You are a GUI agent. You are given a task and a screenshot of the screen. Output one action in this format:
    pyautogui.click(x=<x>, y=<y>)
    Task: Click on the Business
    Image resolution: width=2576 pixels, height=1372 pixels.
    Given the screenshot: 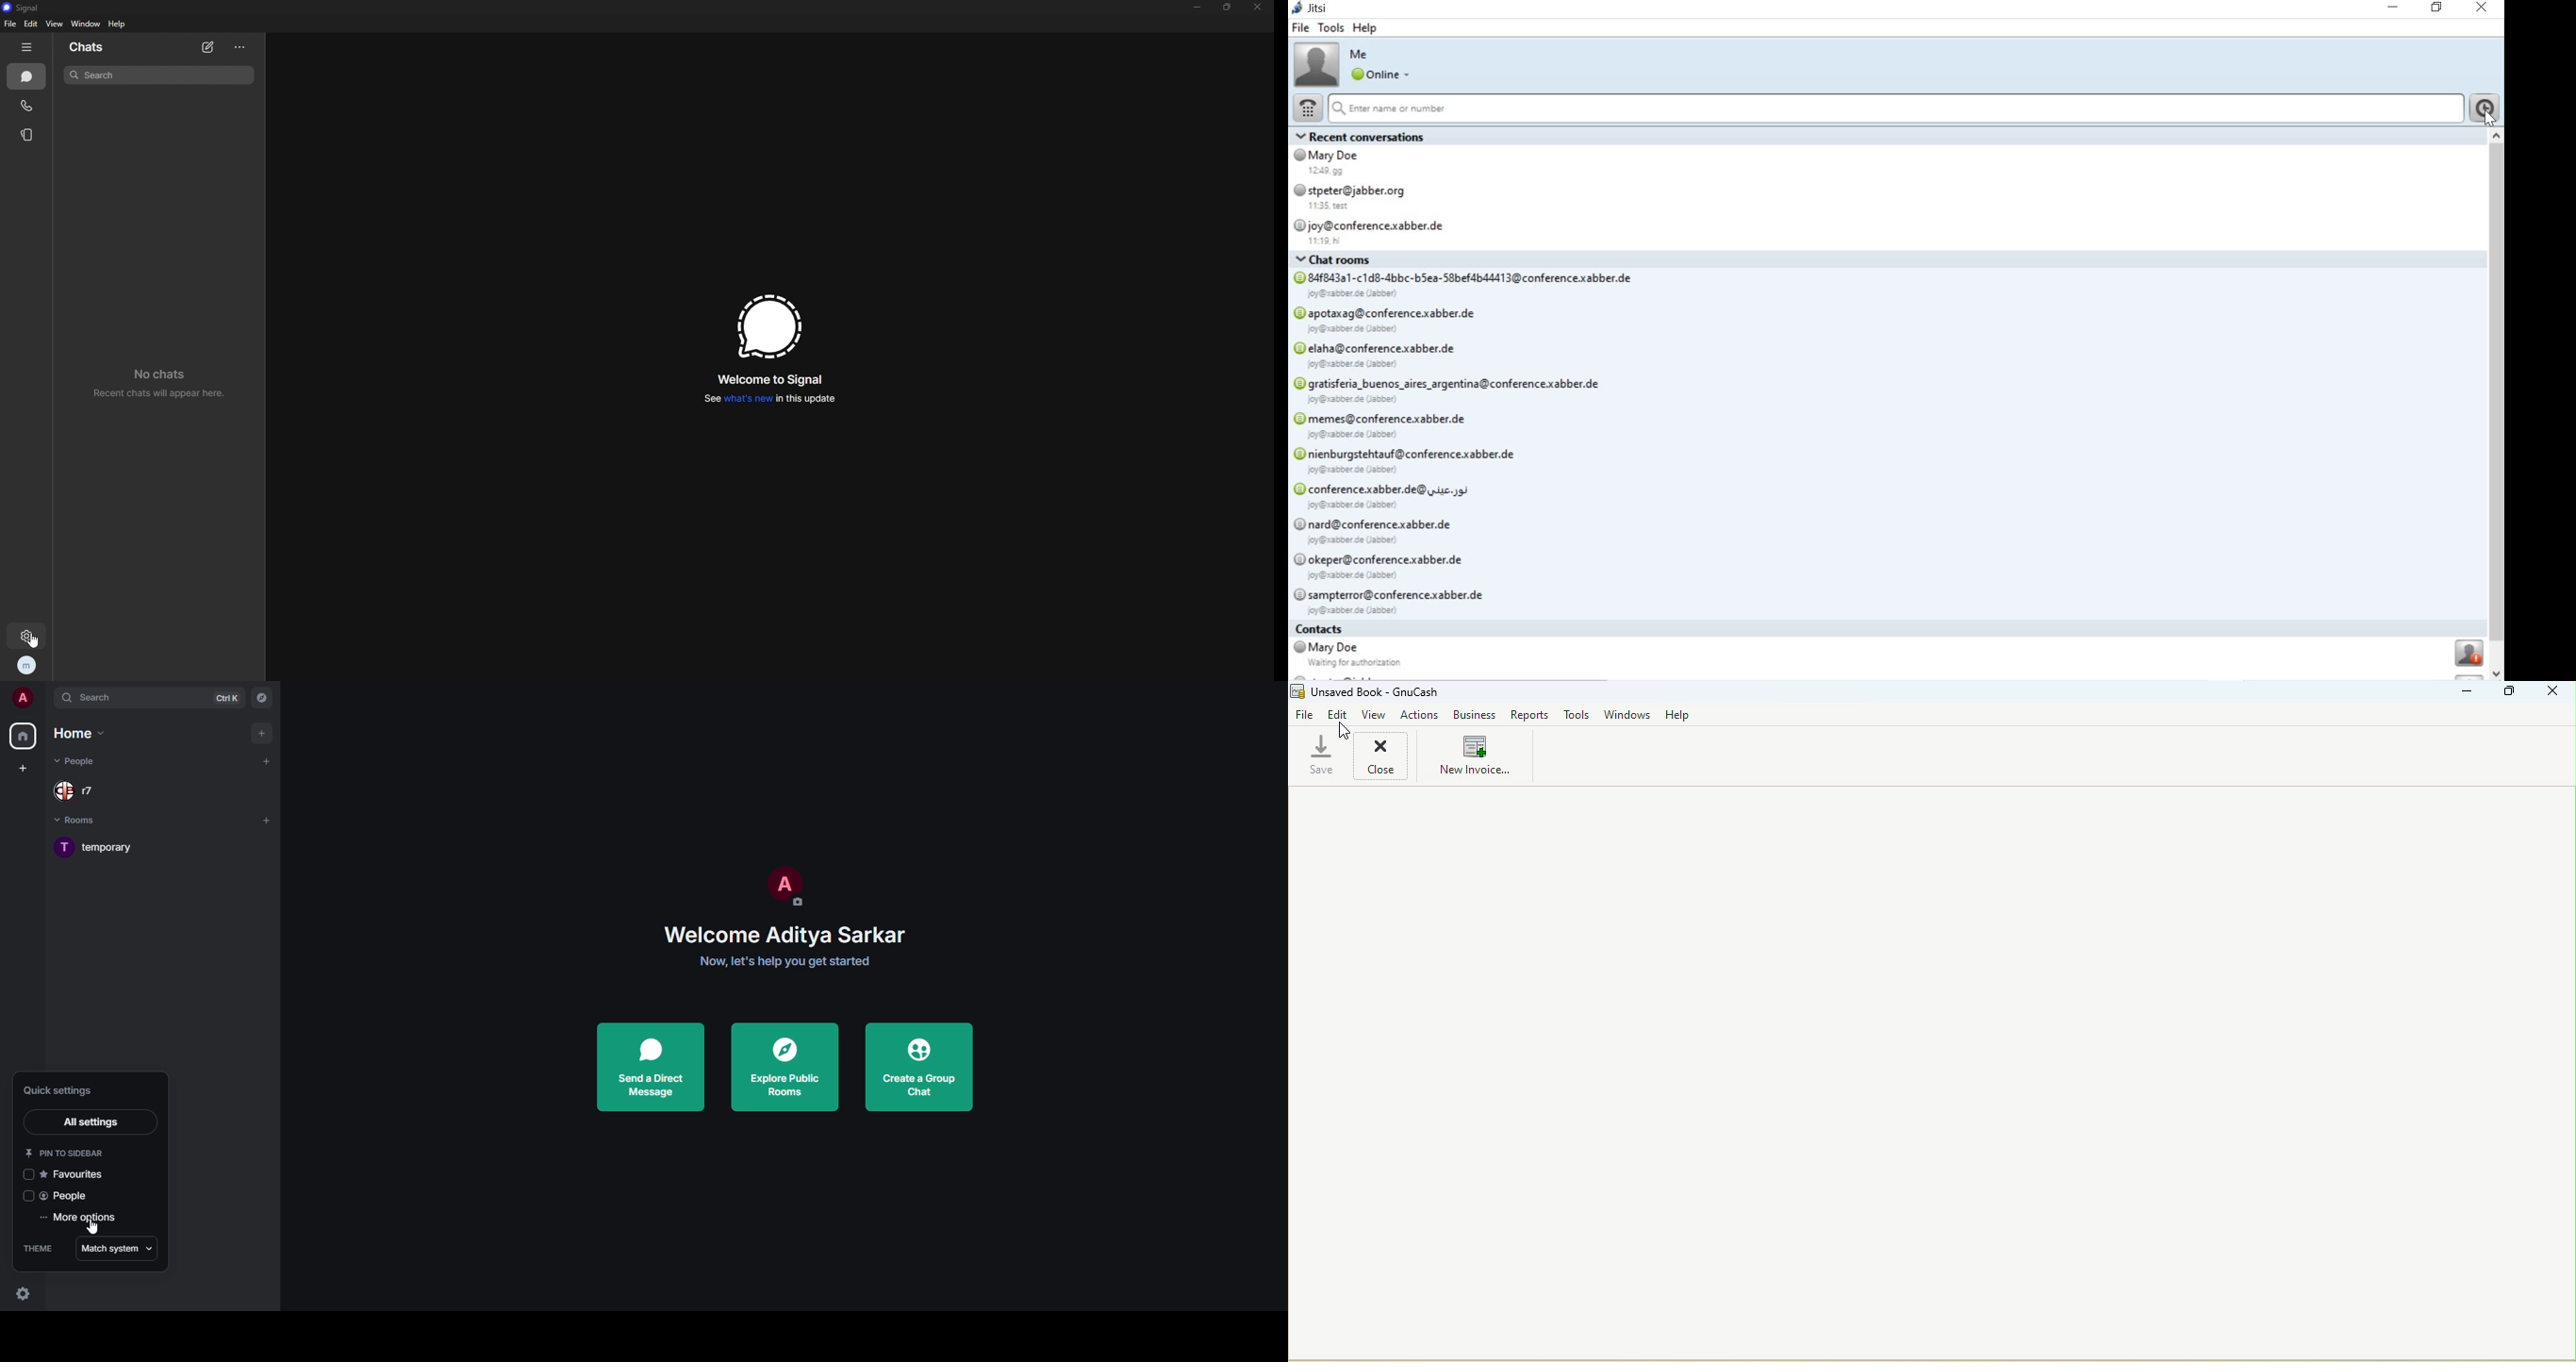 What is the action you would take?
    pyautogui.click(x=1477, y=715)
    